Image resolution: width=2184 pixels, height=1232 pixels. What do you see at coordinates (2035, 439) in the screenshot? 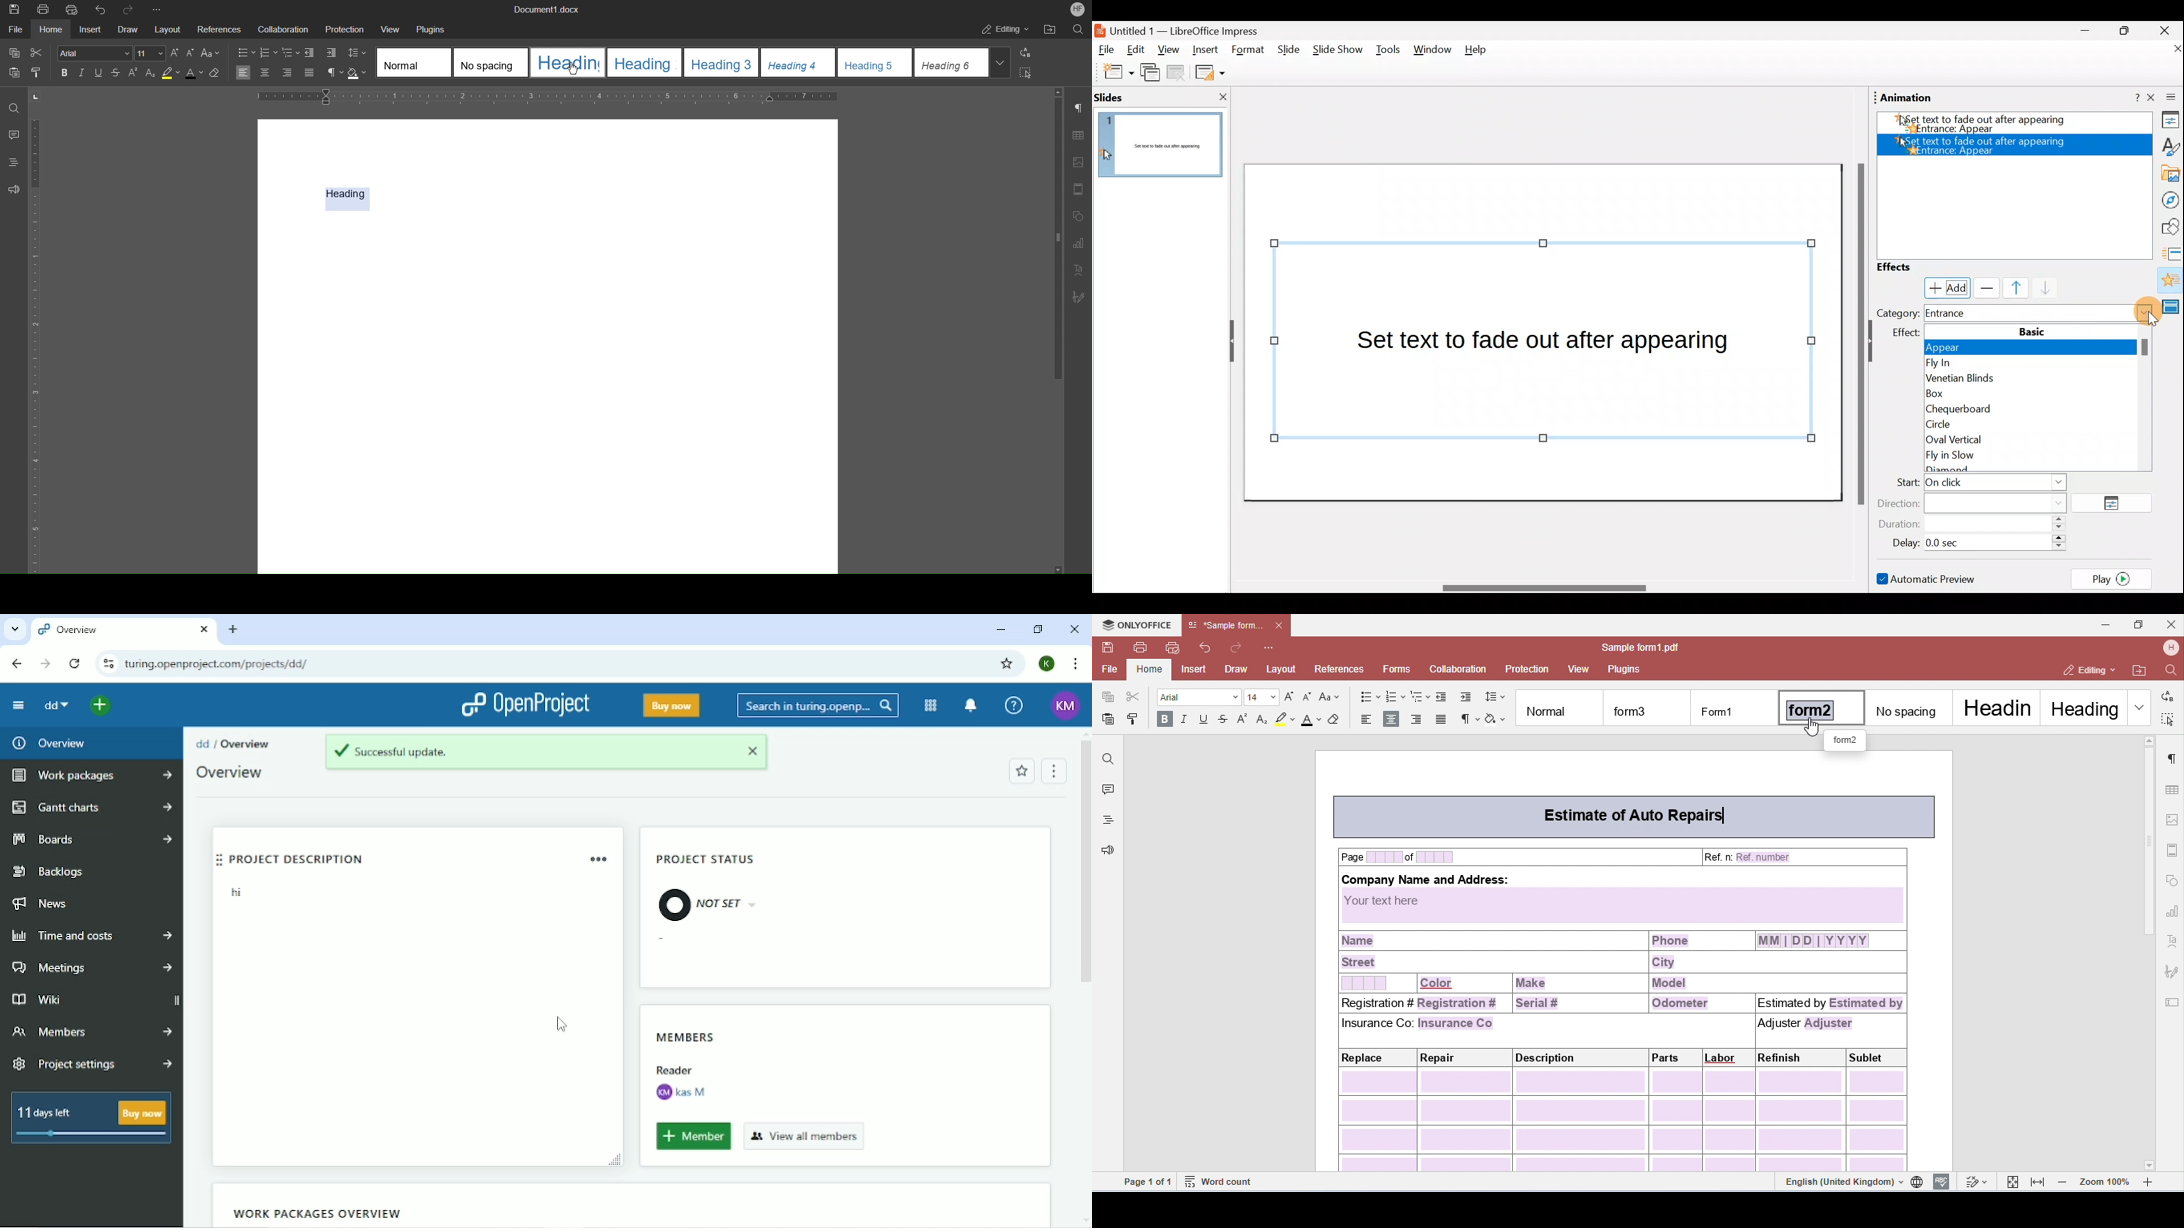
I see `Oval vertical` at bounding box center [2035, 439].